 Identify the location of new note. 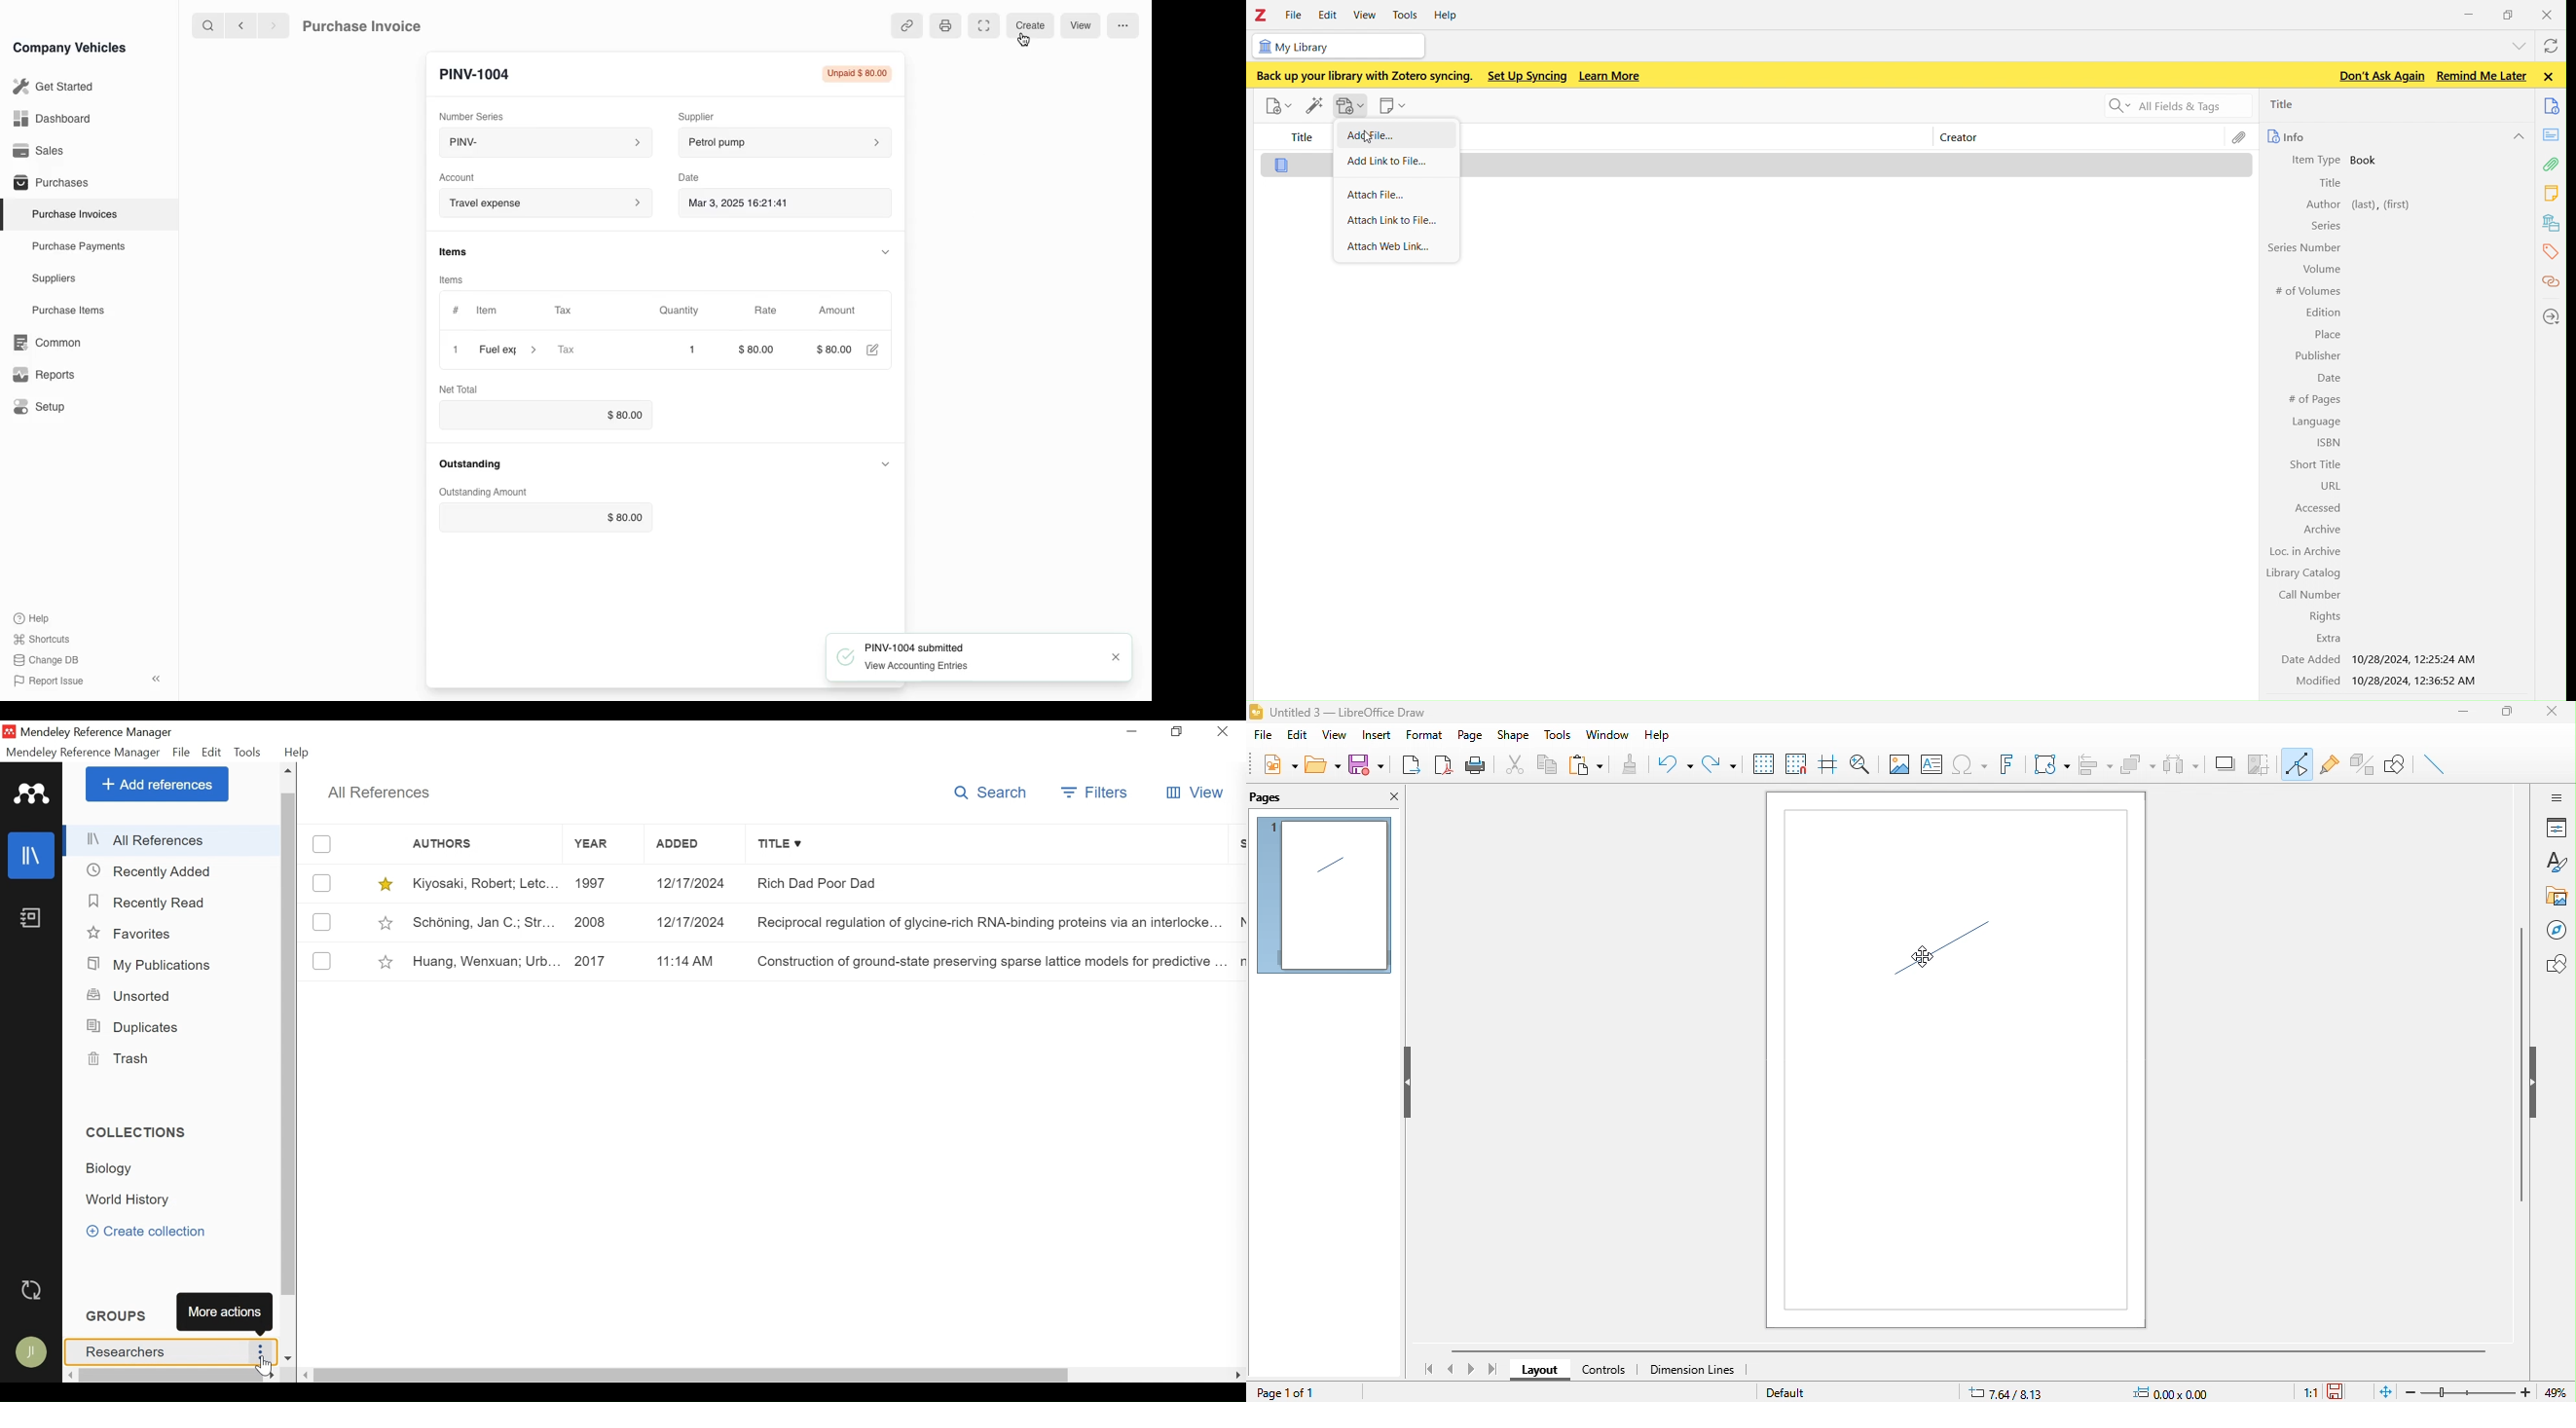
(1394, 104).